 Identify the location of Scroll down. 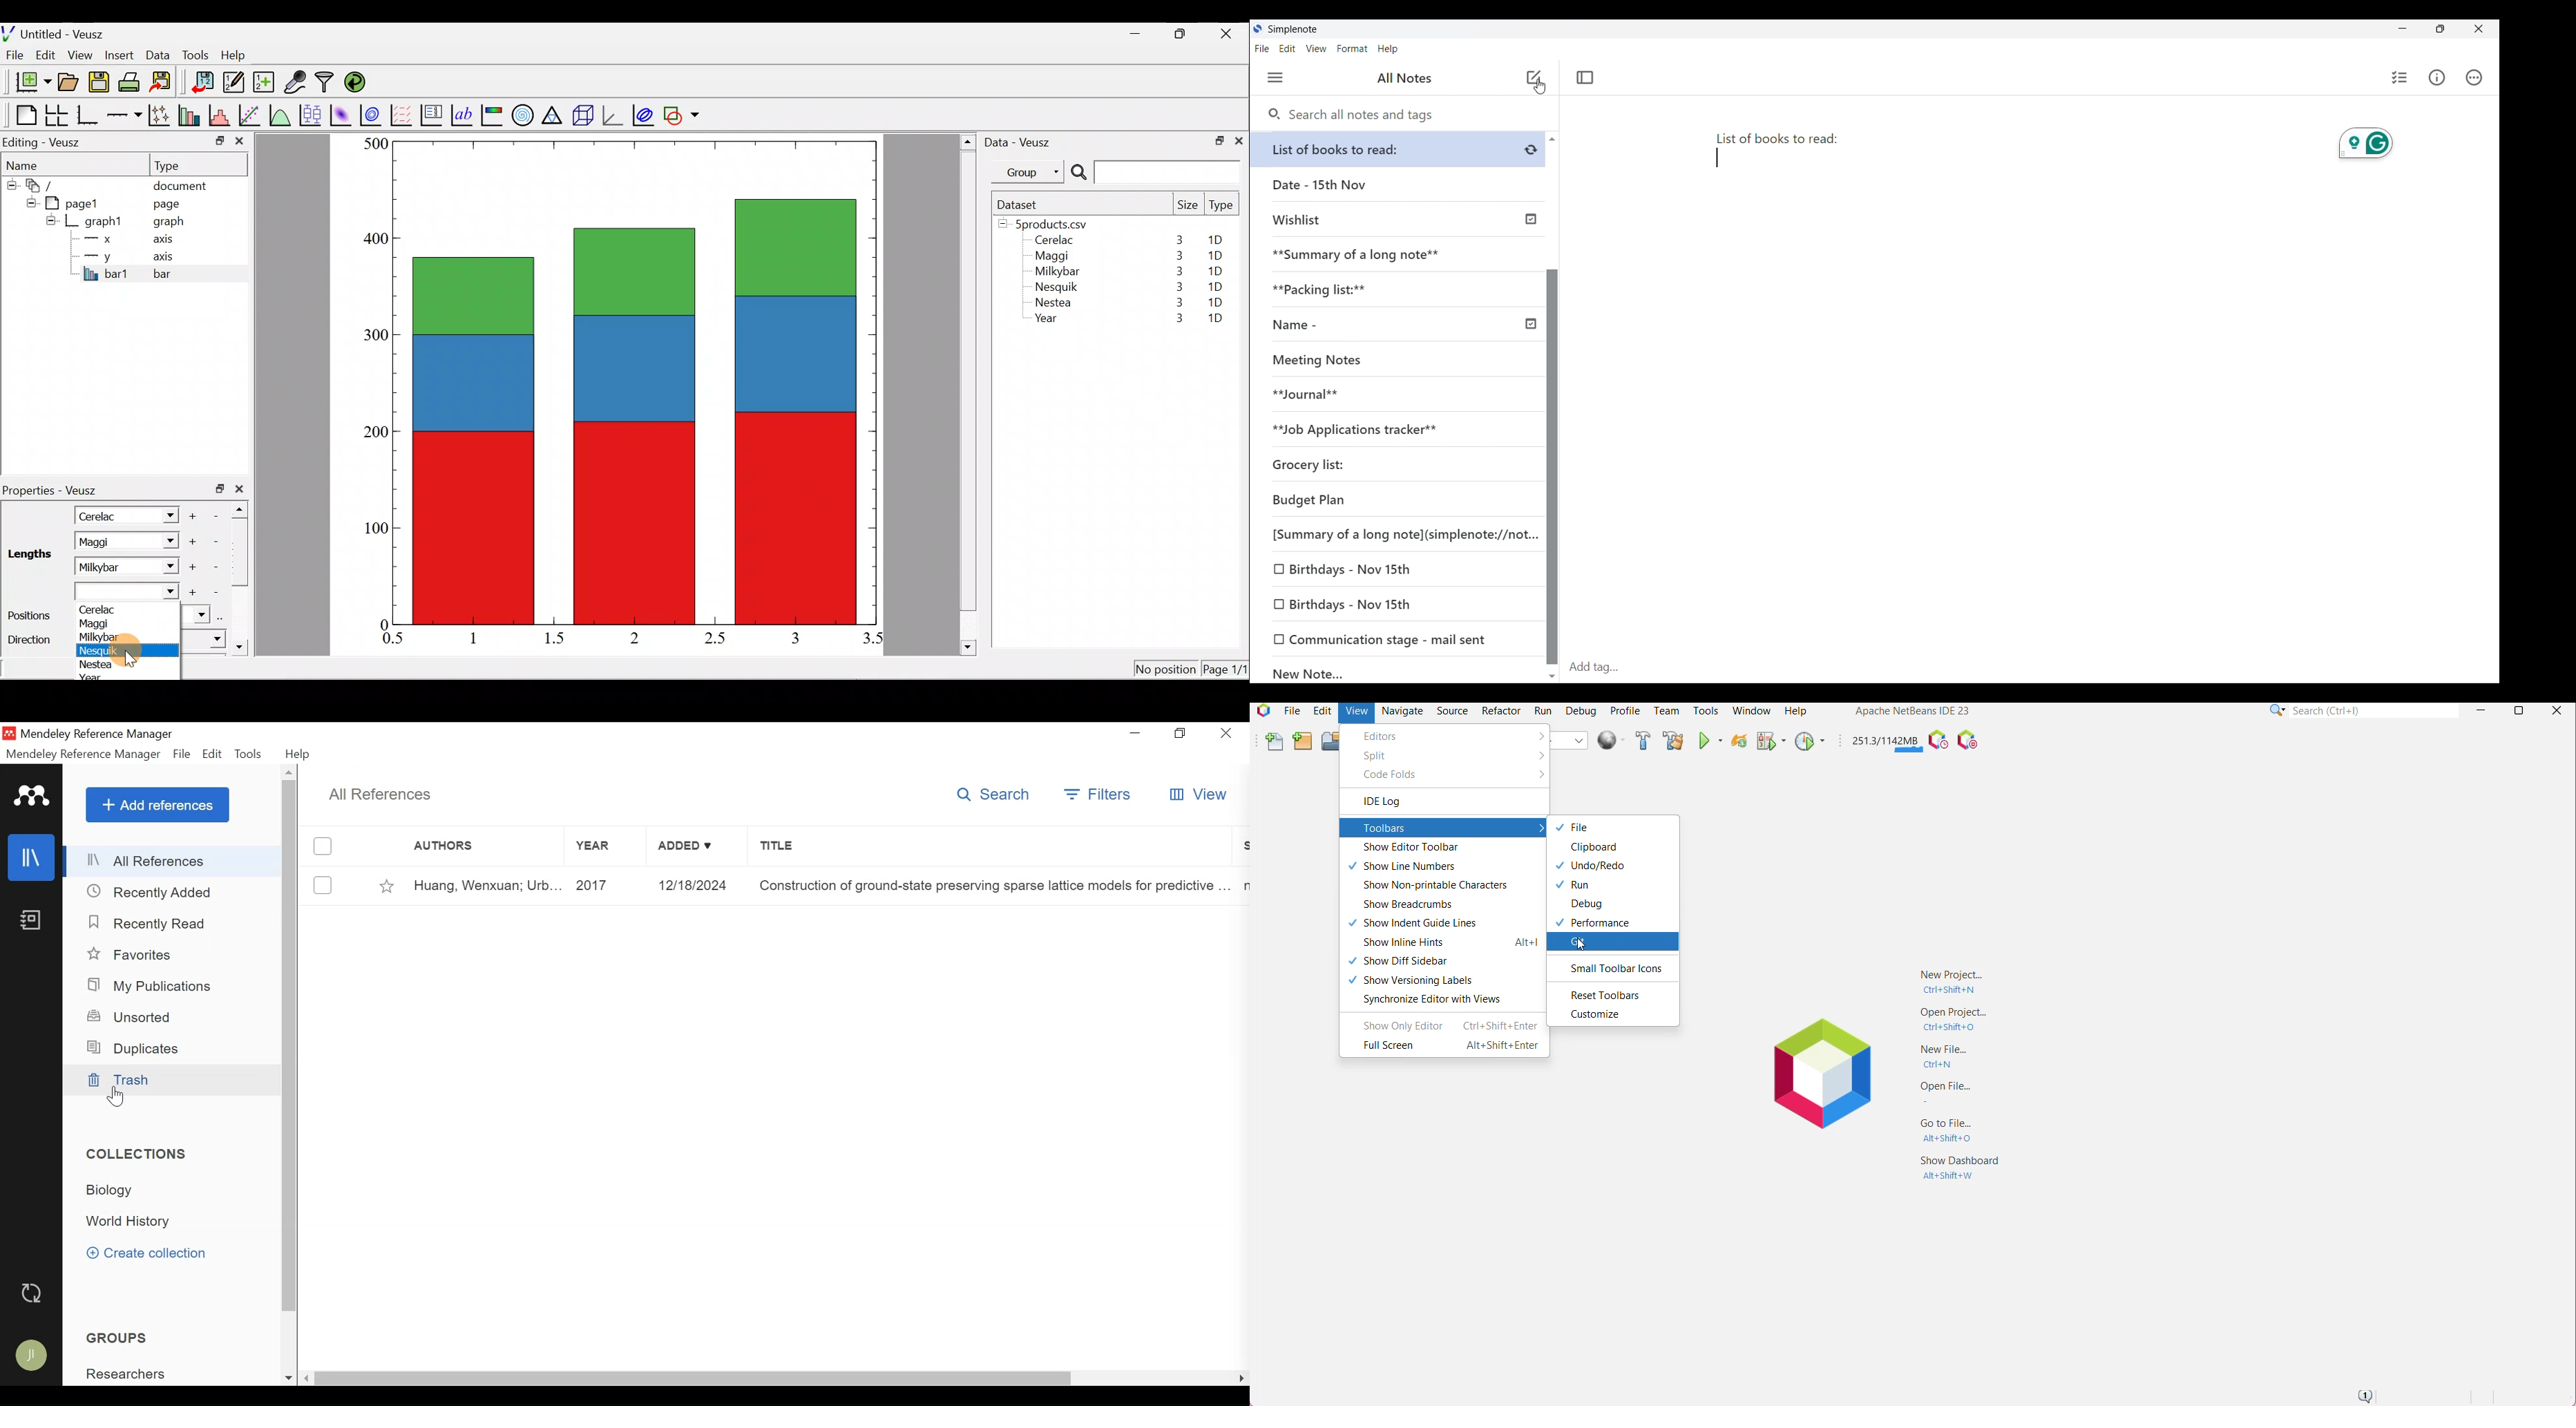
(287, 1379).